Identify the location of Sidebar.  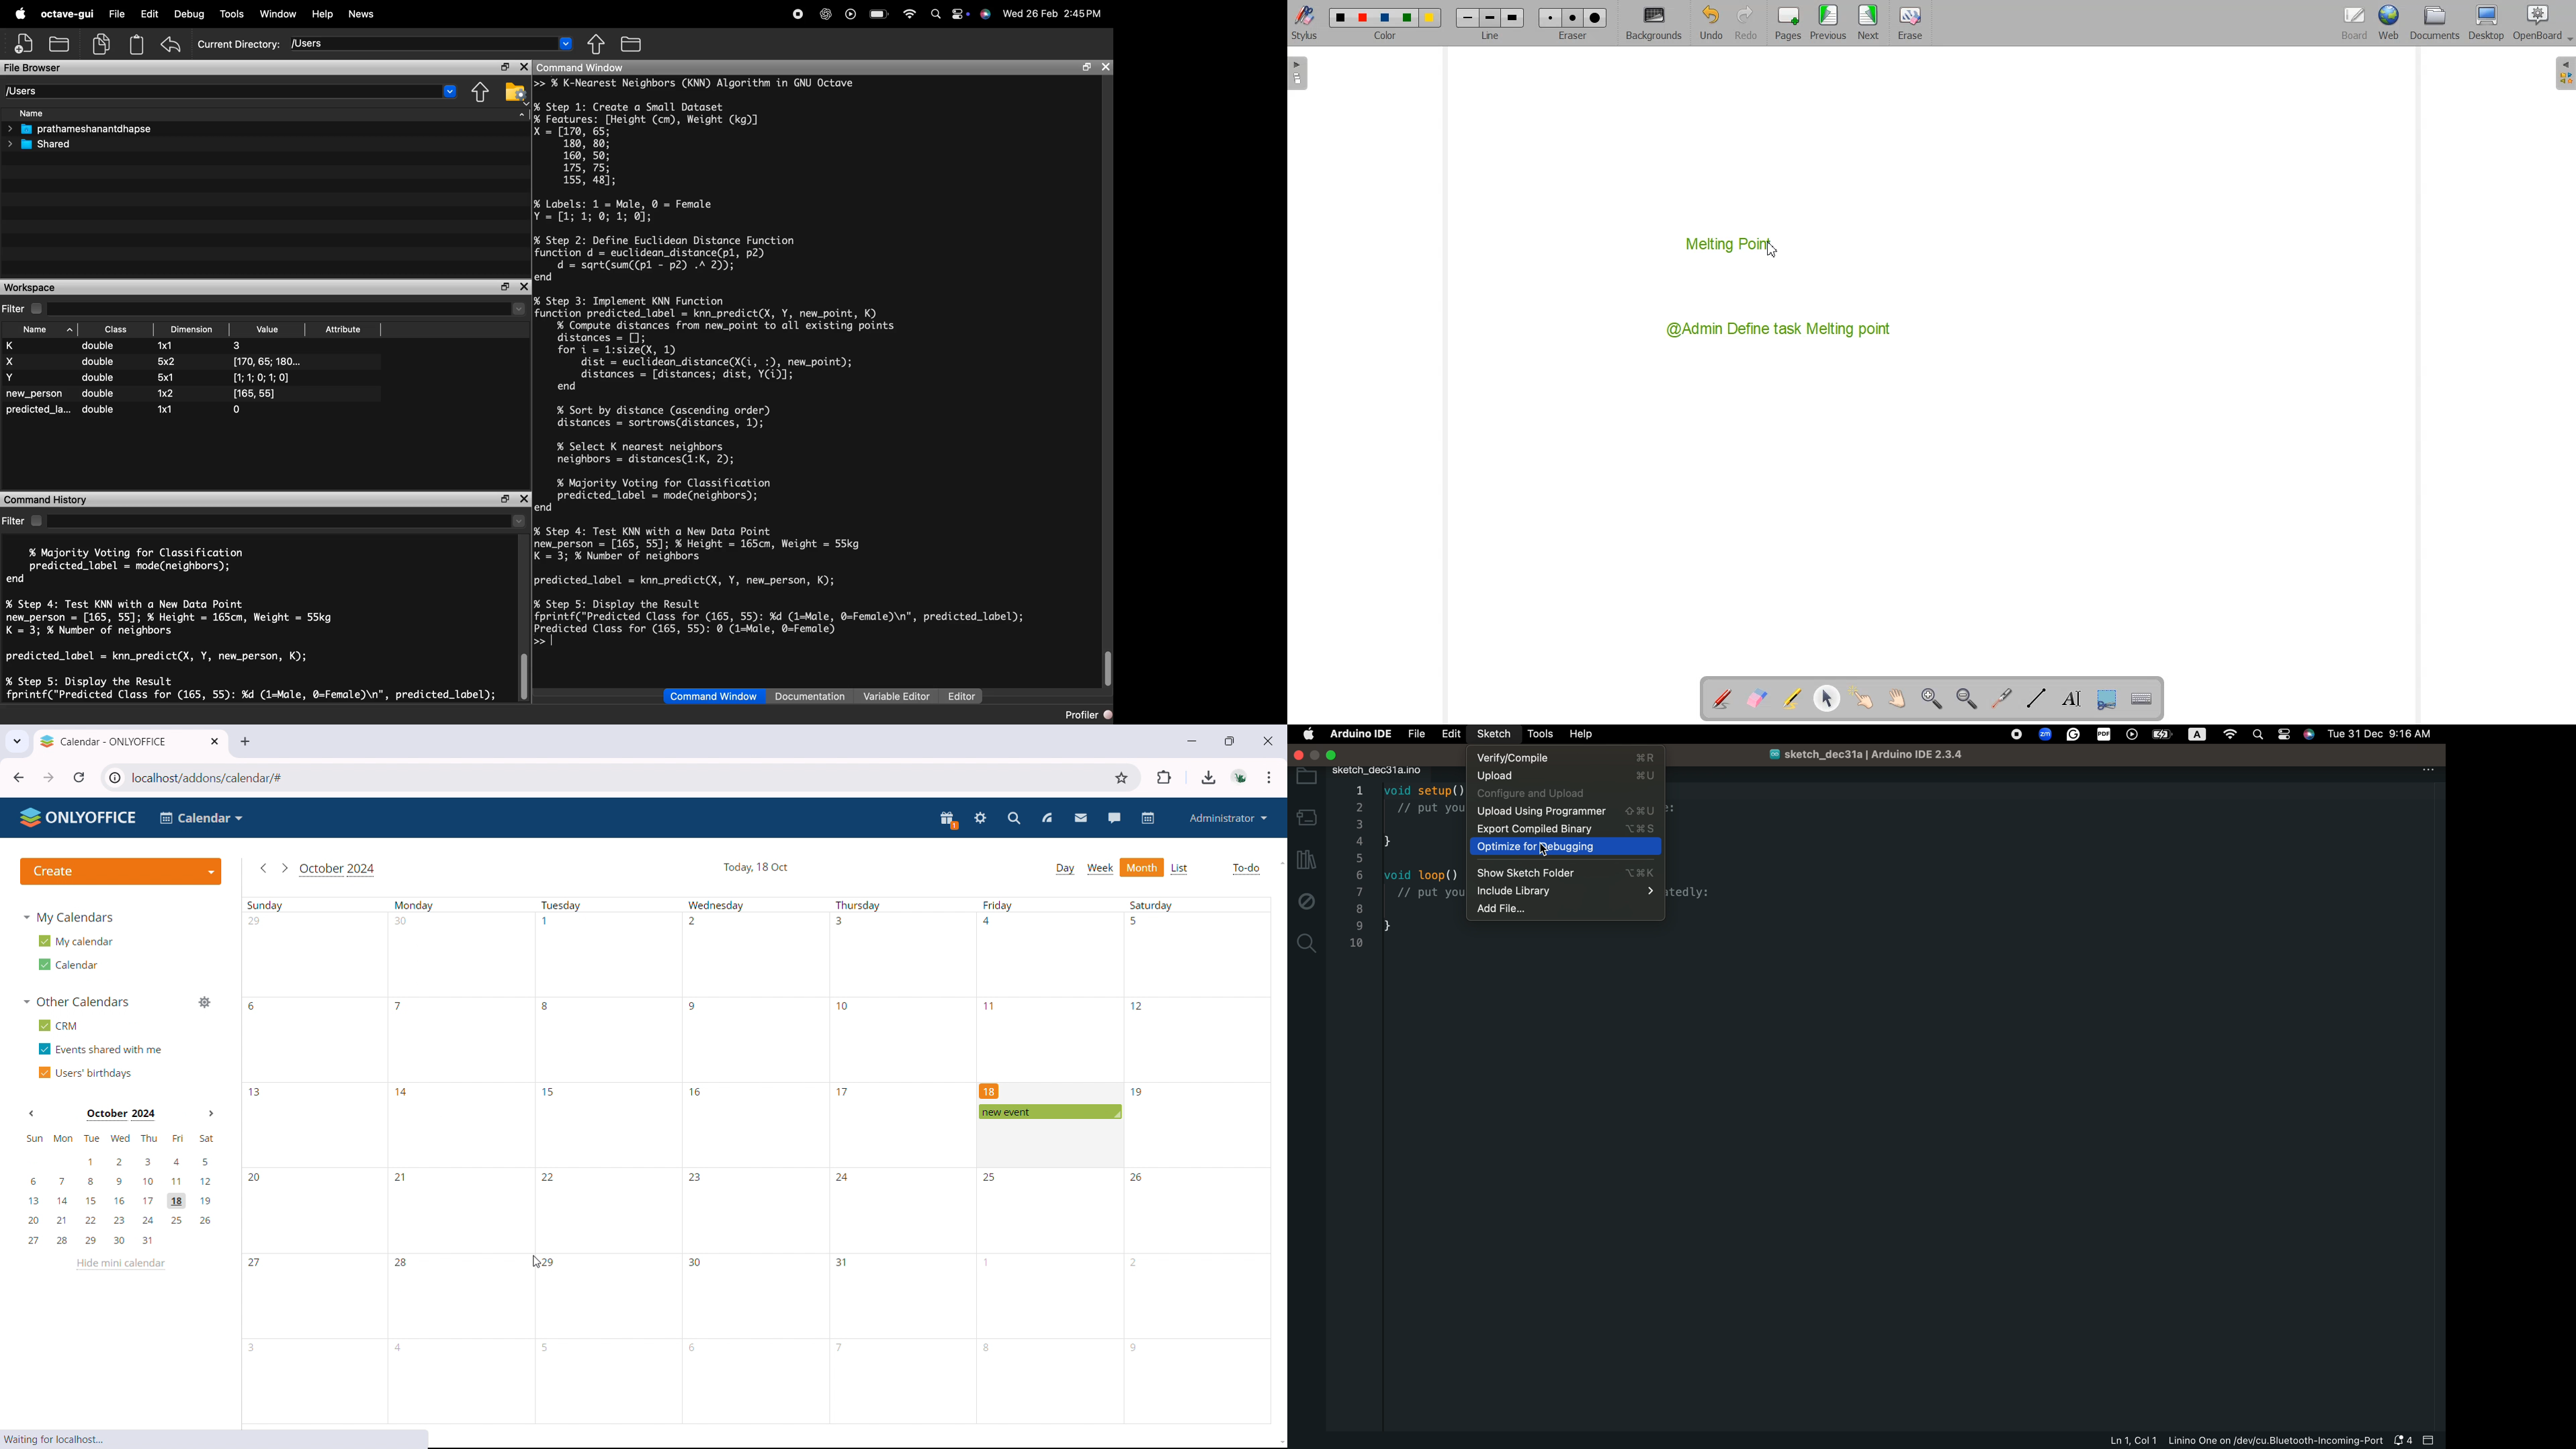
(1299, 73).